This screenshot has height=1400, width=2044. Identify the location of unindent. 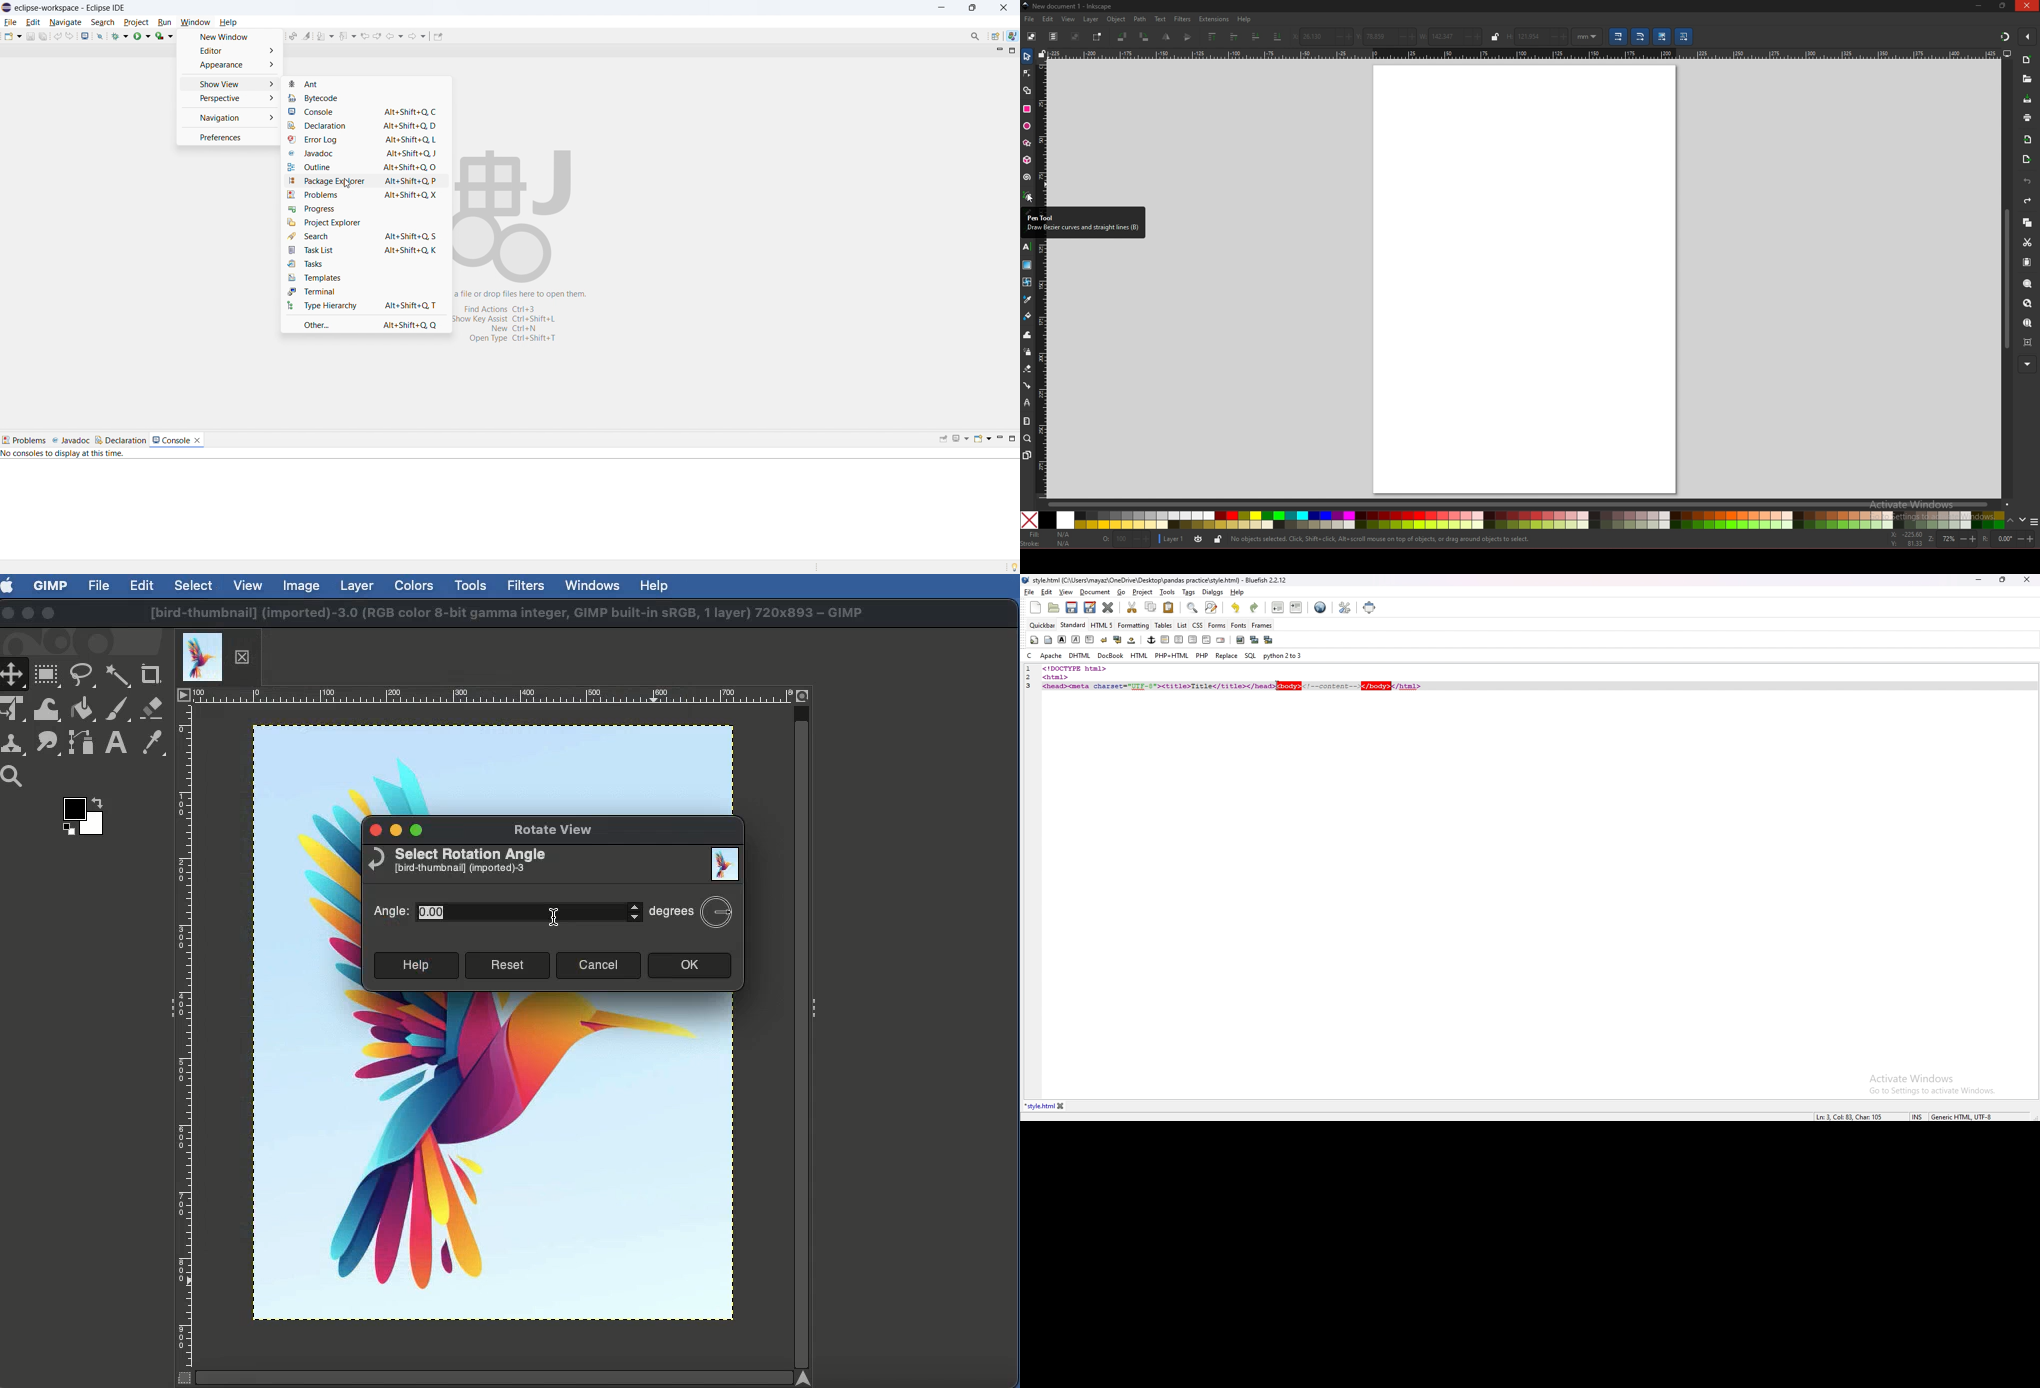
(1278, 607).